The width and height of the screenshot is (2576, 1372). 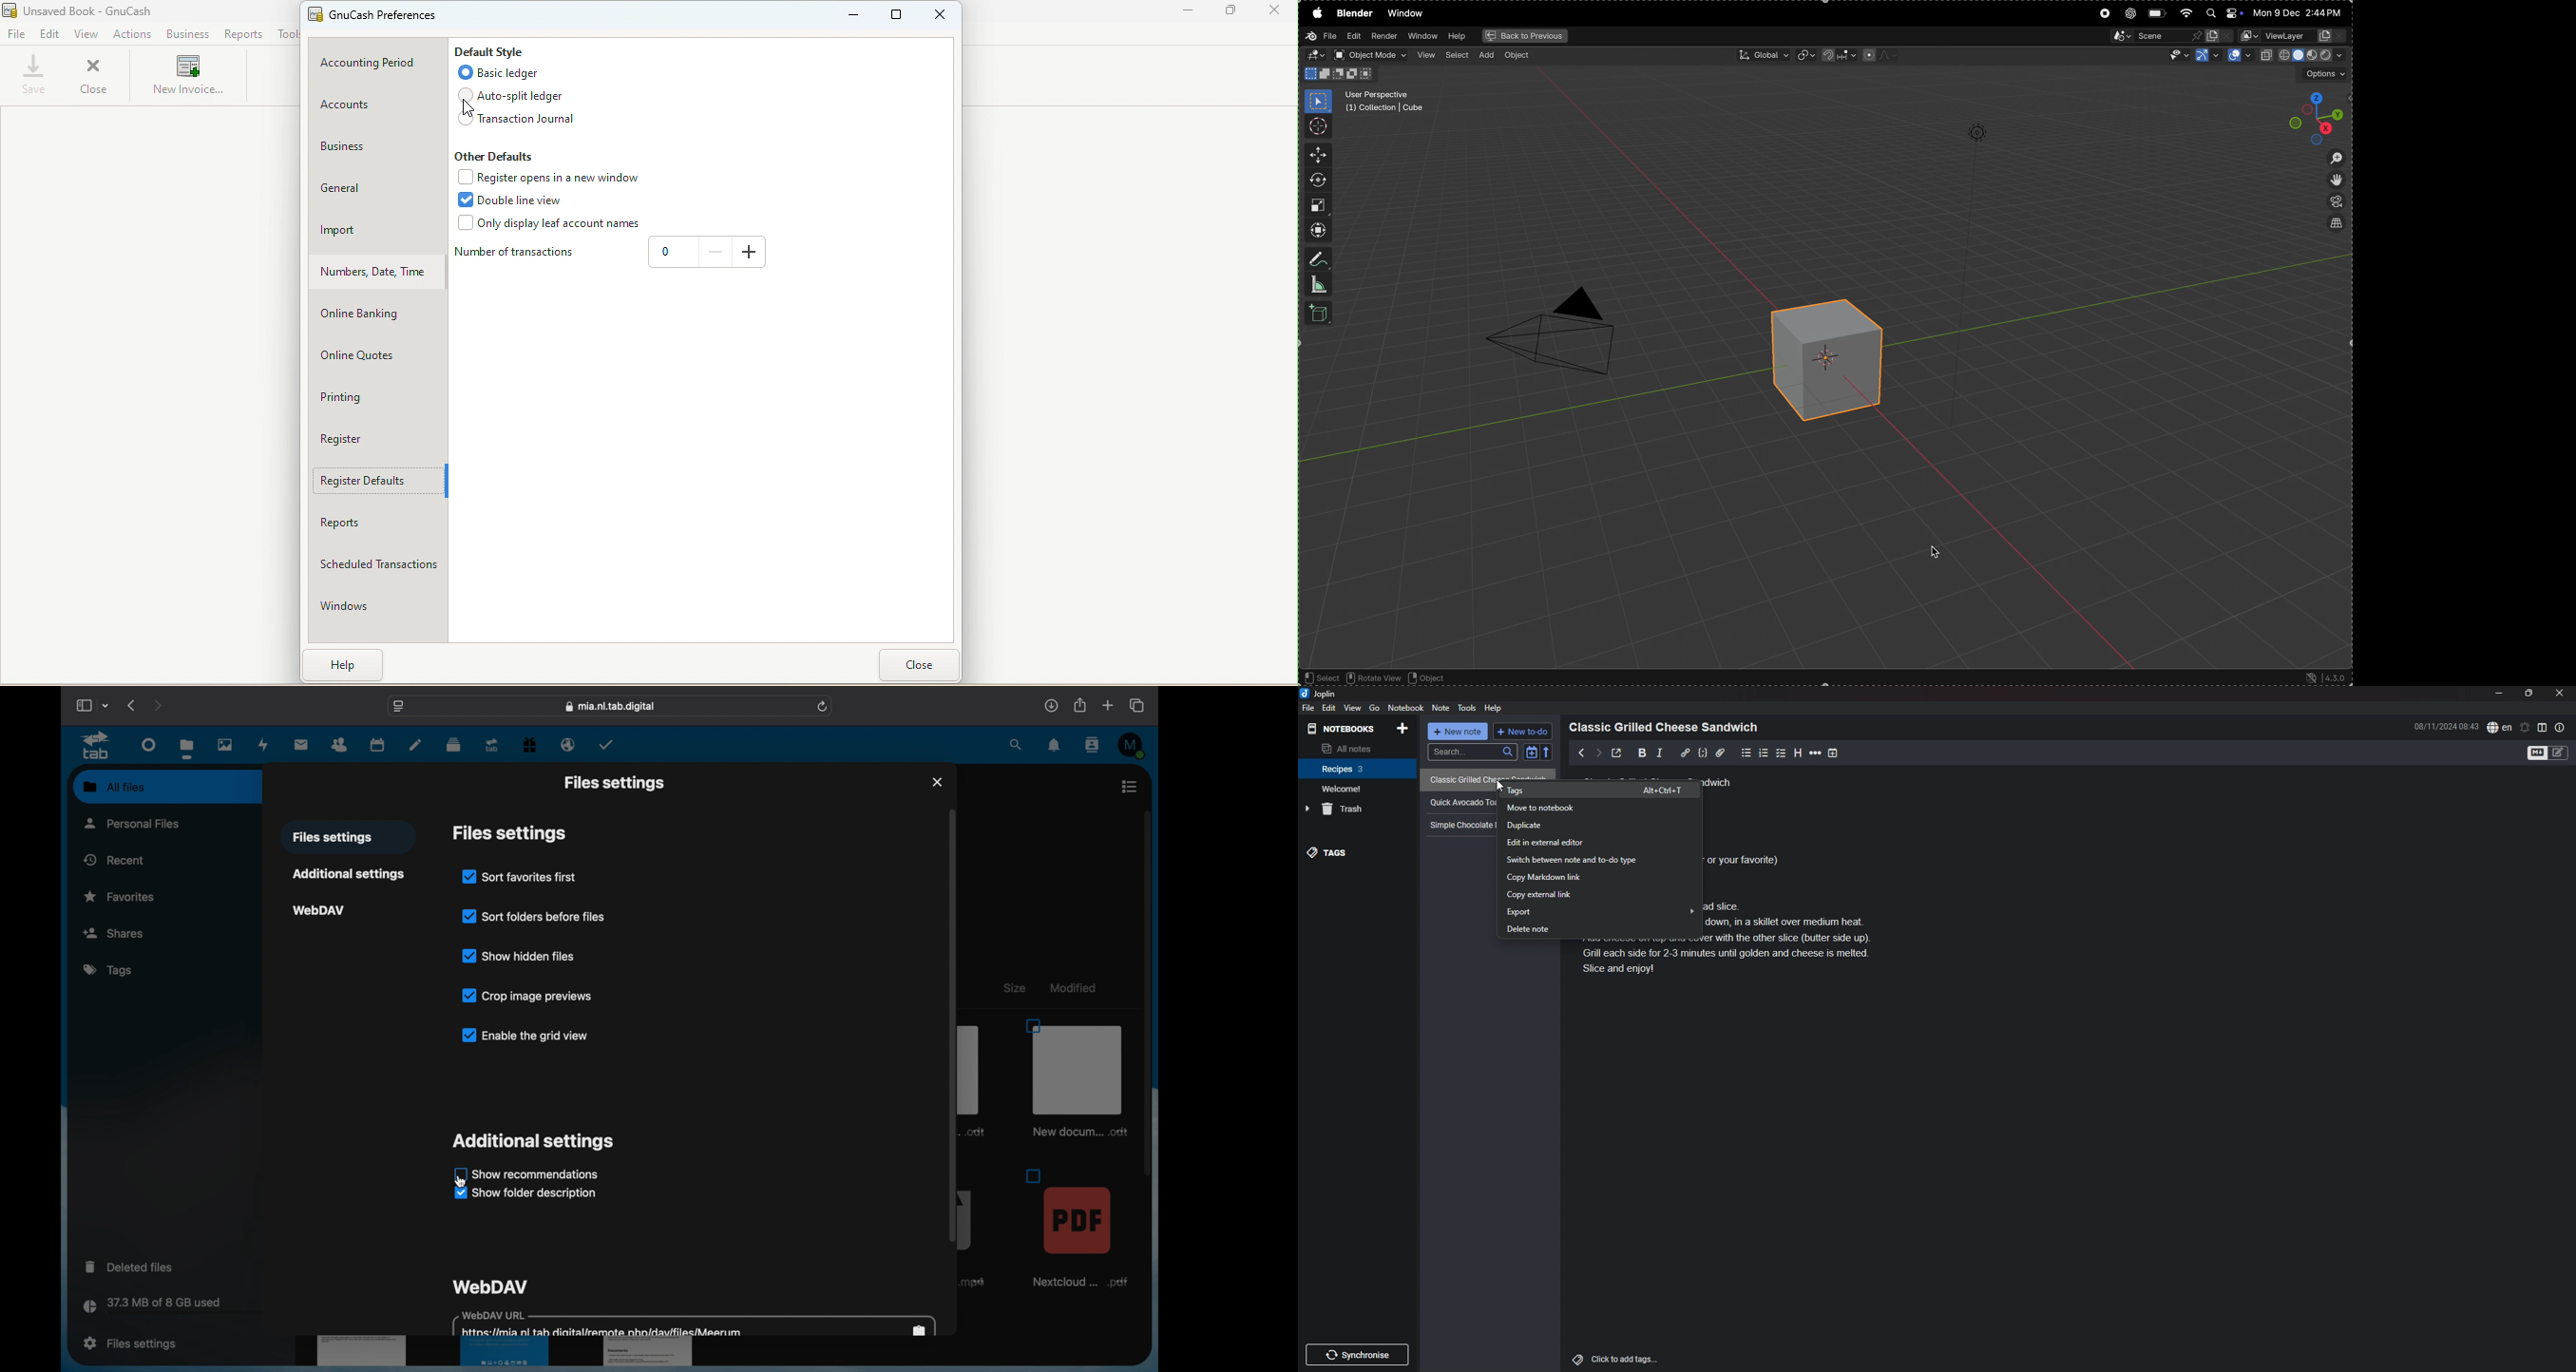 What do you see at coordinates (523, 1035) in the screenshot?
I see `enable the grid view` at bounding box center [523, 1035].